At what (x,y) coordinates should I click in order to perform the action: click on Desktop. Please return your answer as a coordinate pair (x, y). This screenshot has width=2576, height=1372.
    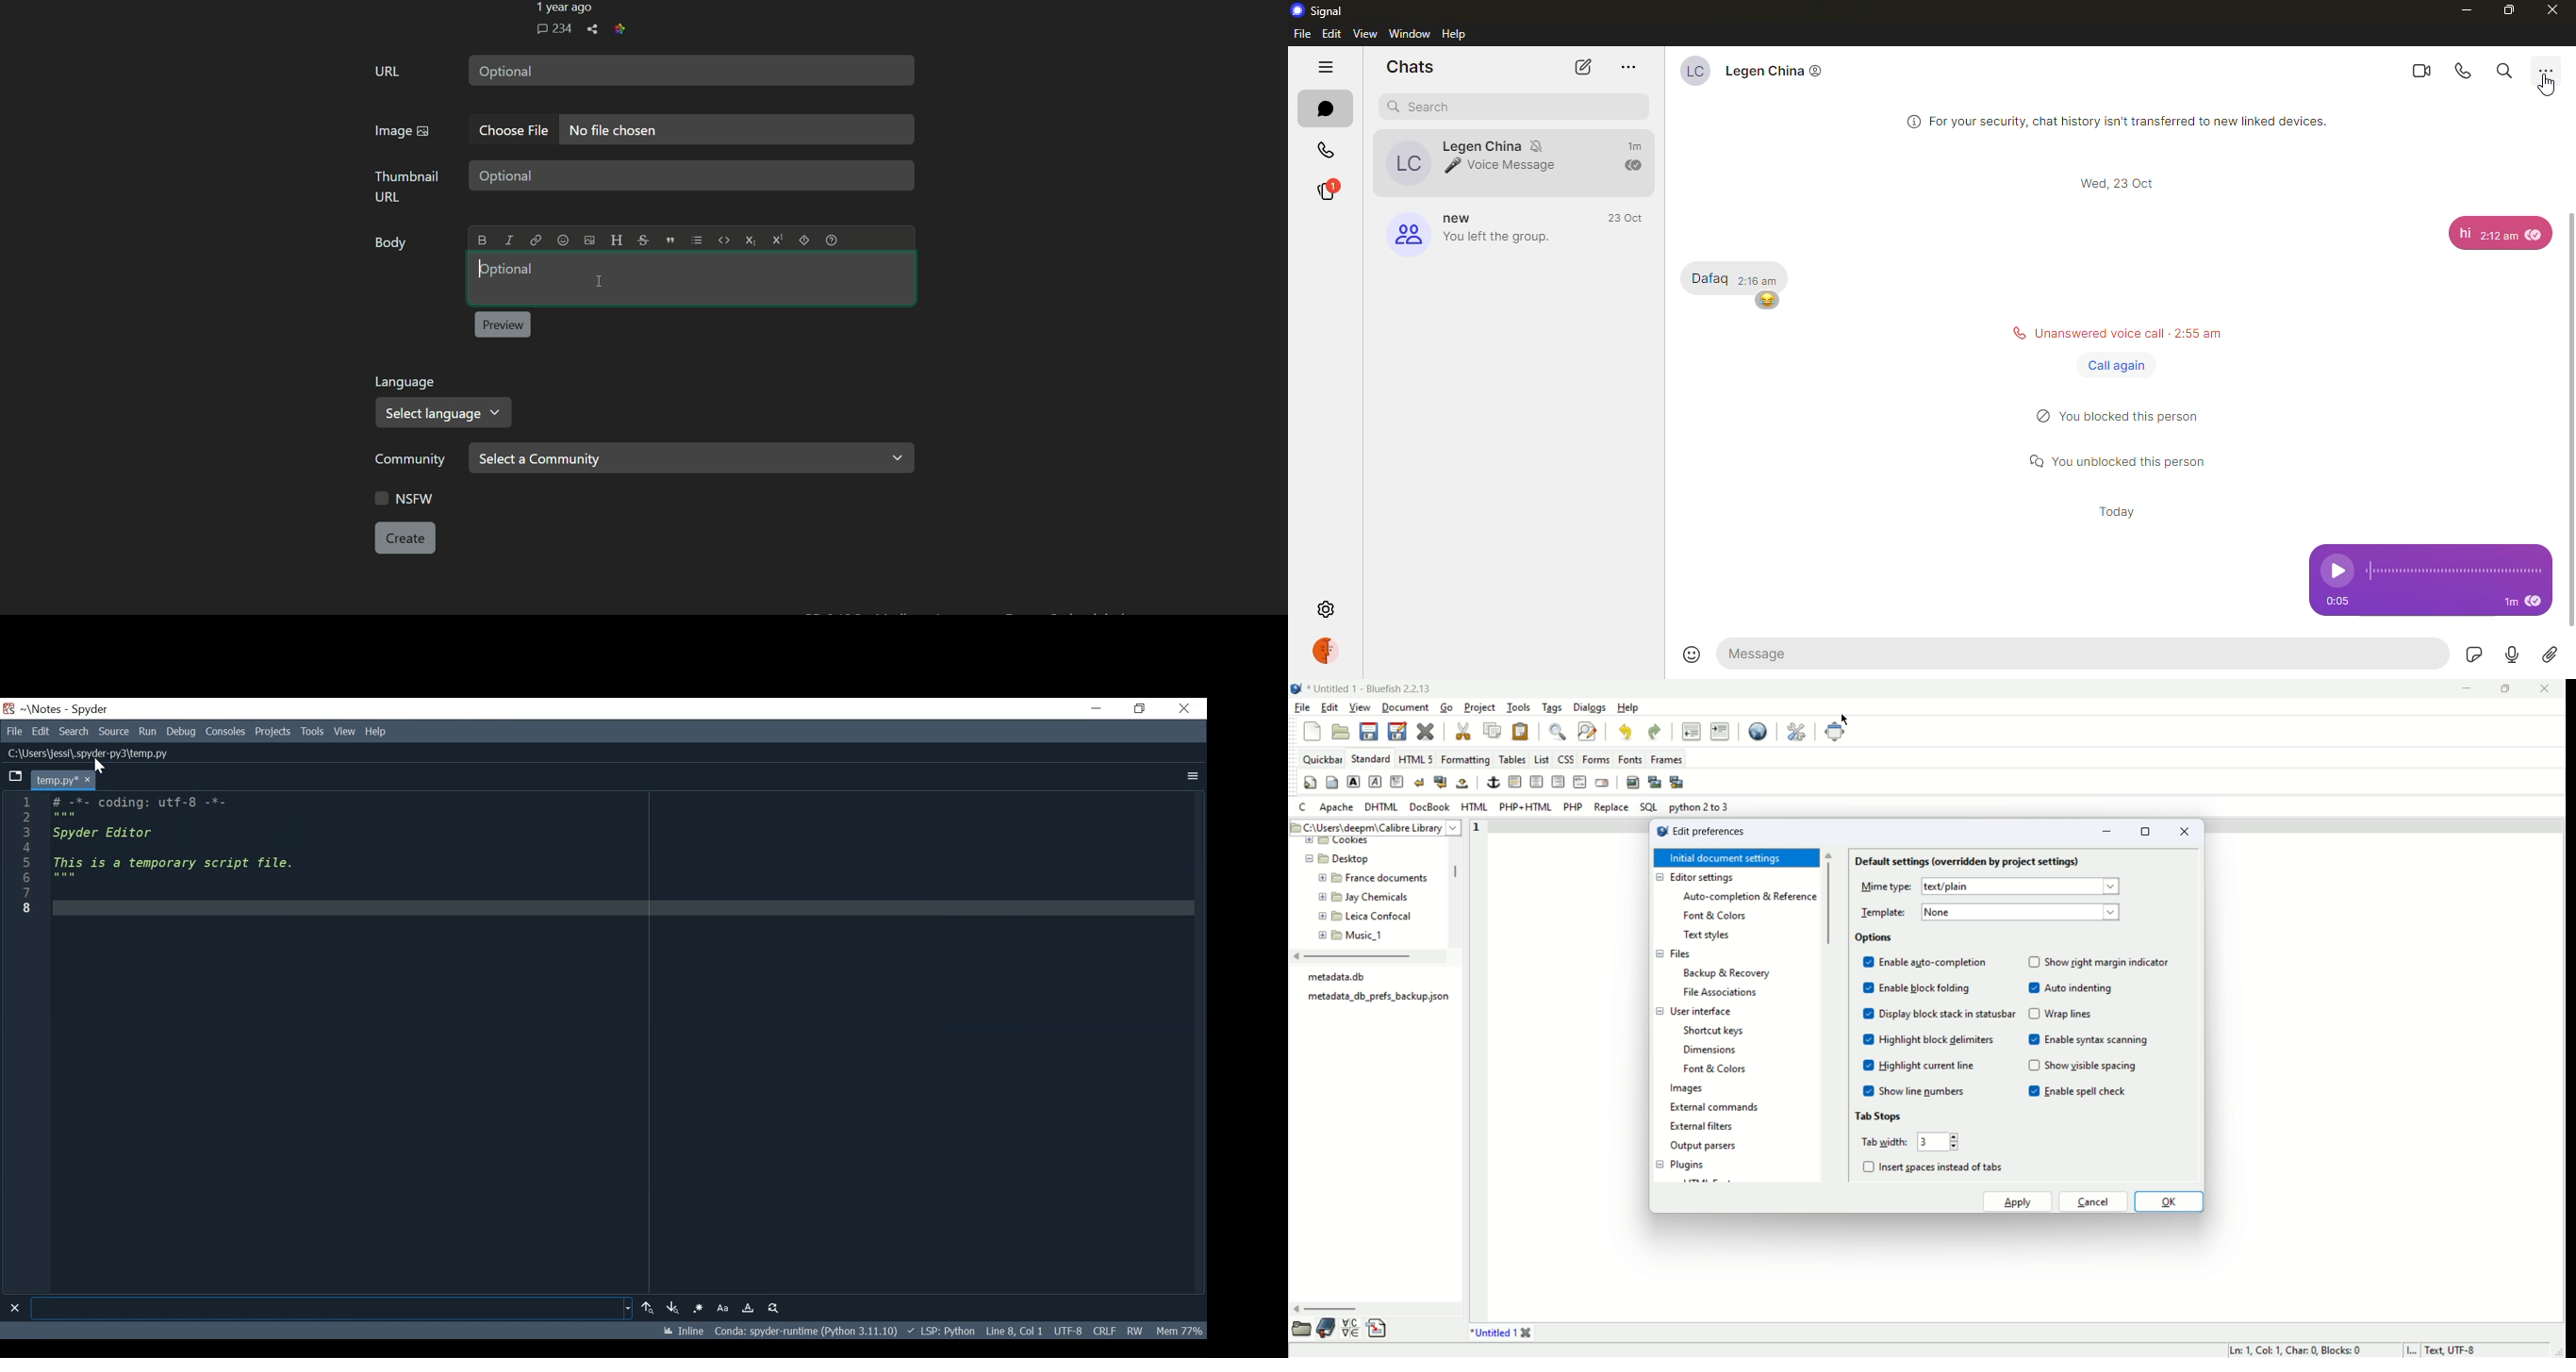
    Looking at the image, I should click on (1355, 858).